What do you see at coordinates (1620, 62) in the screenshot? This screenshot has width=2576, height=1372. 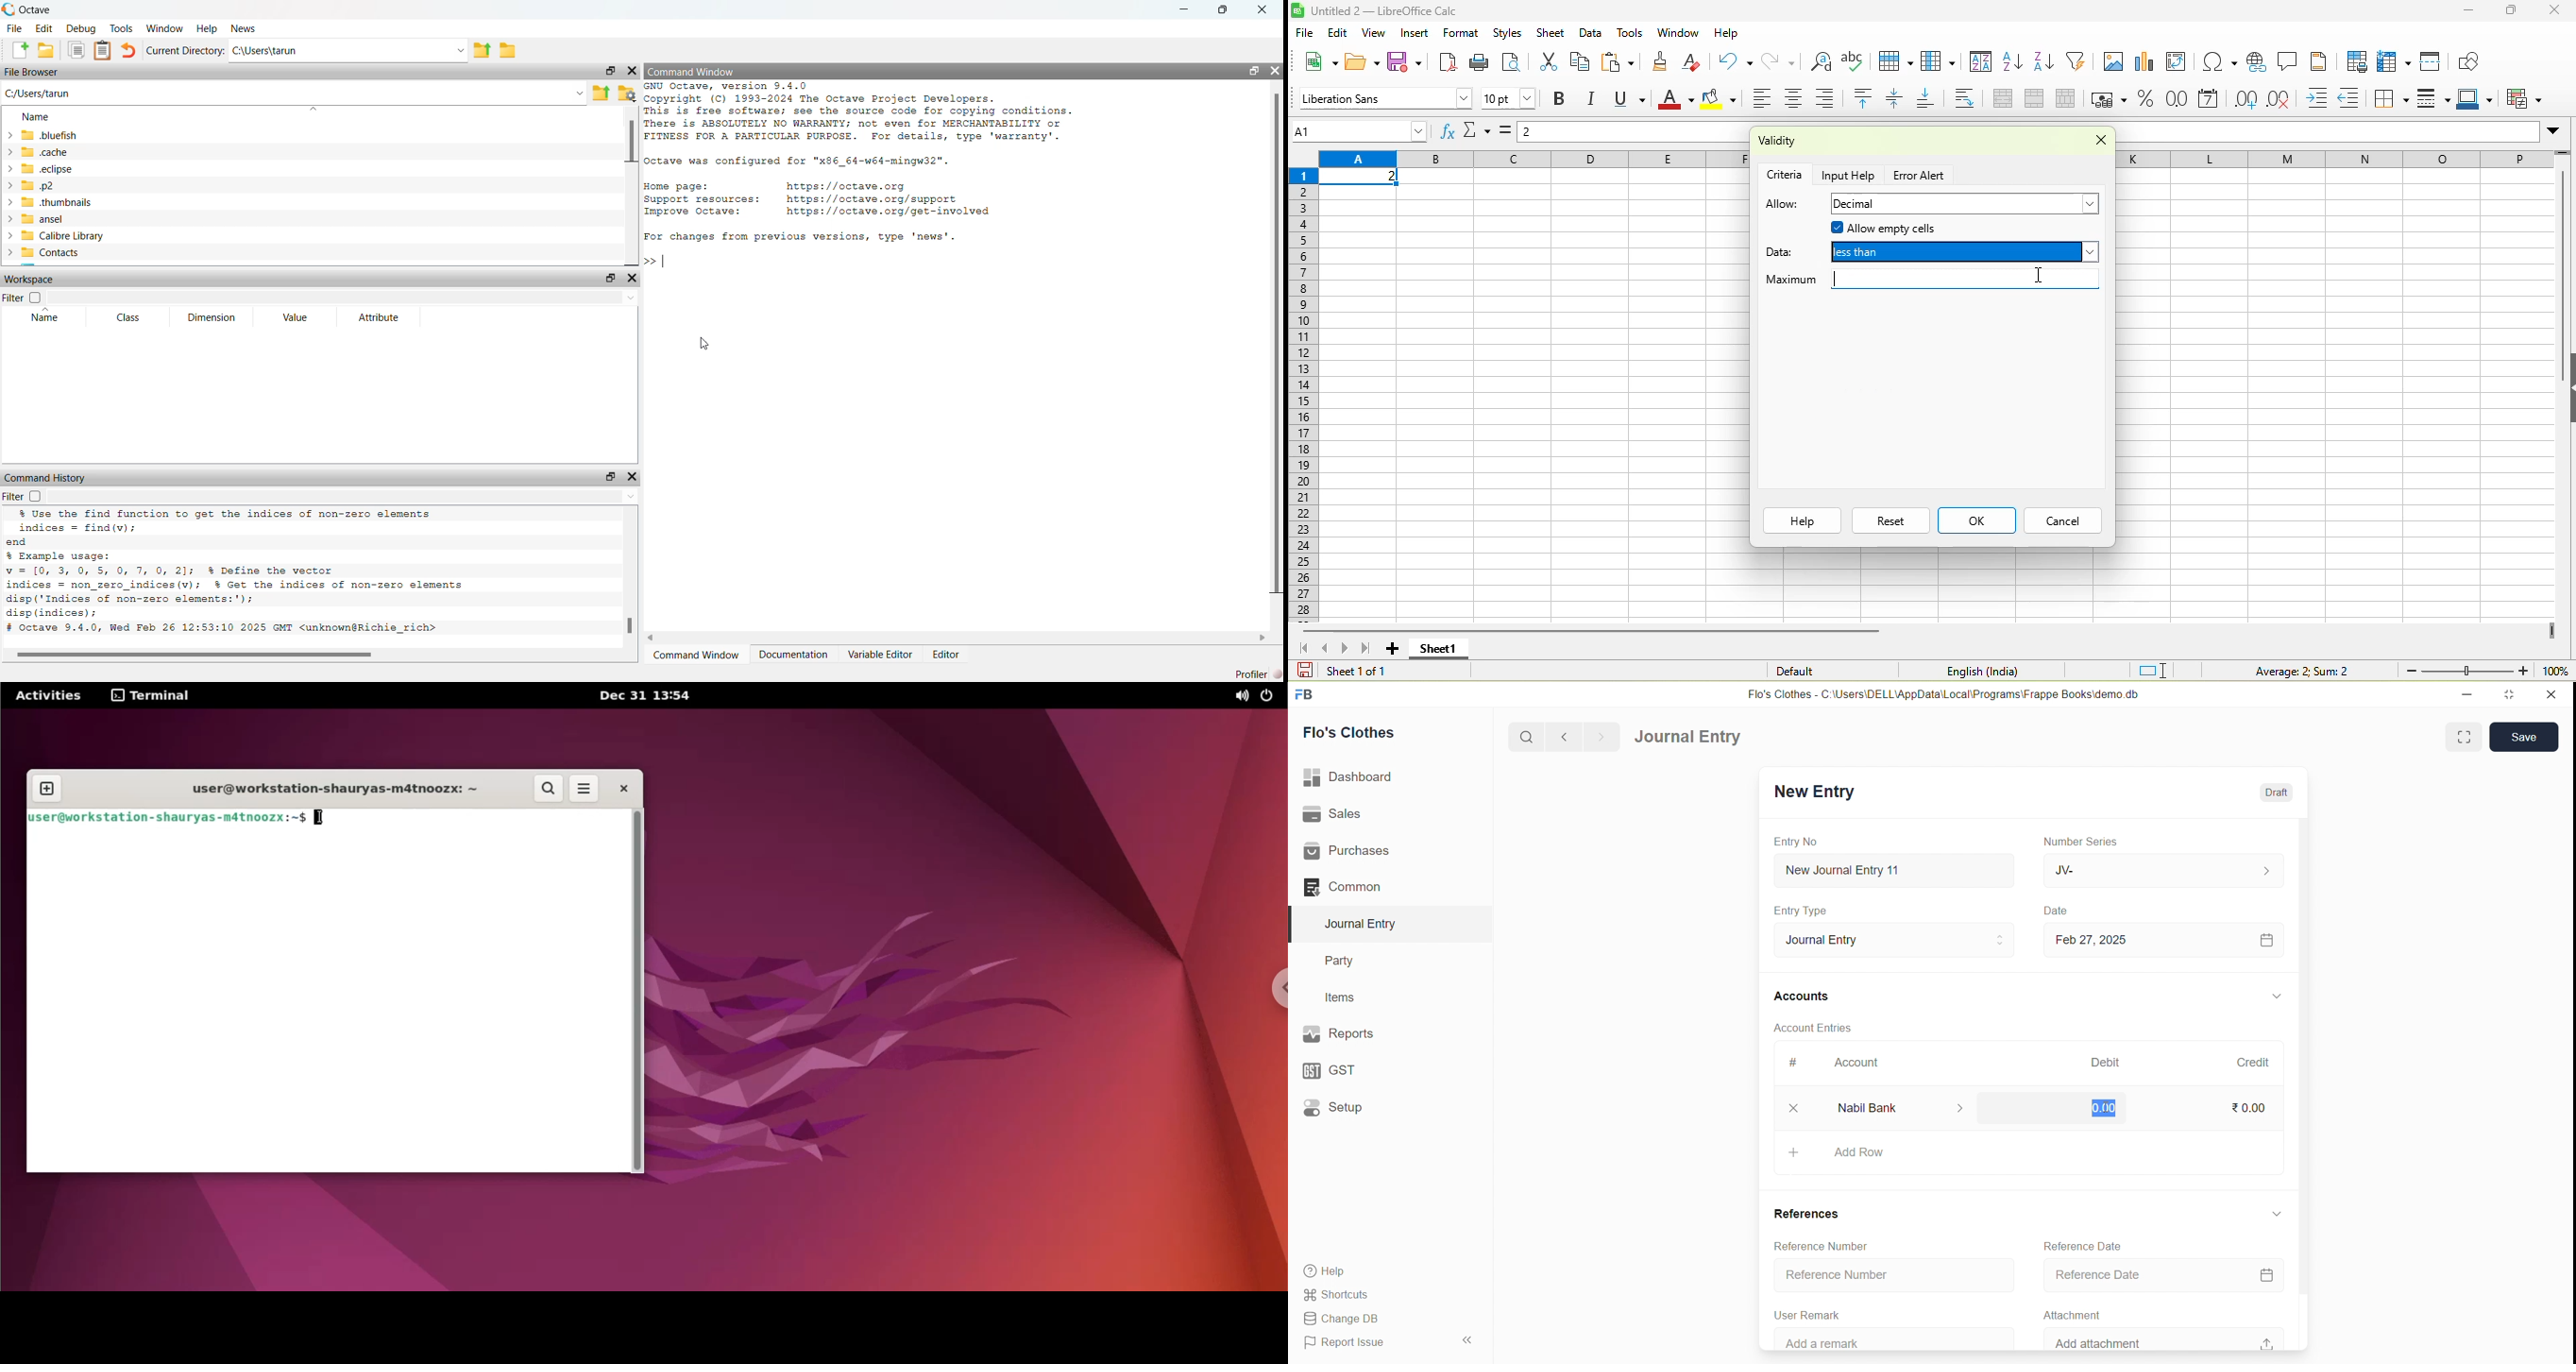 I see `paste` at bounding box center [1620, 62].